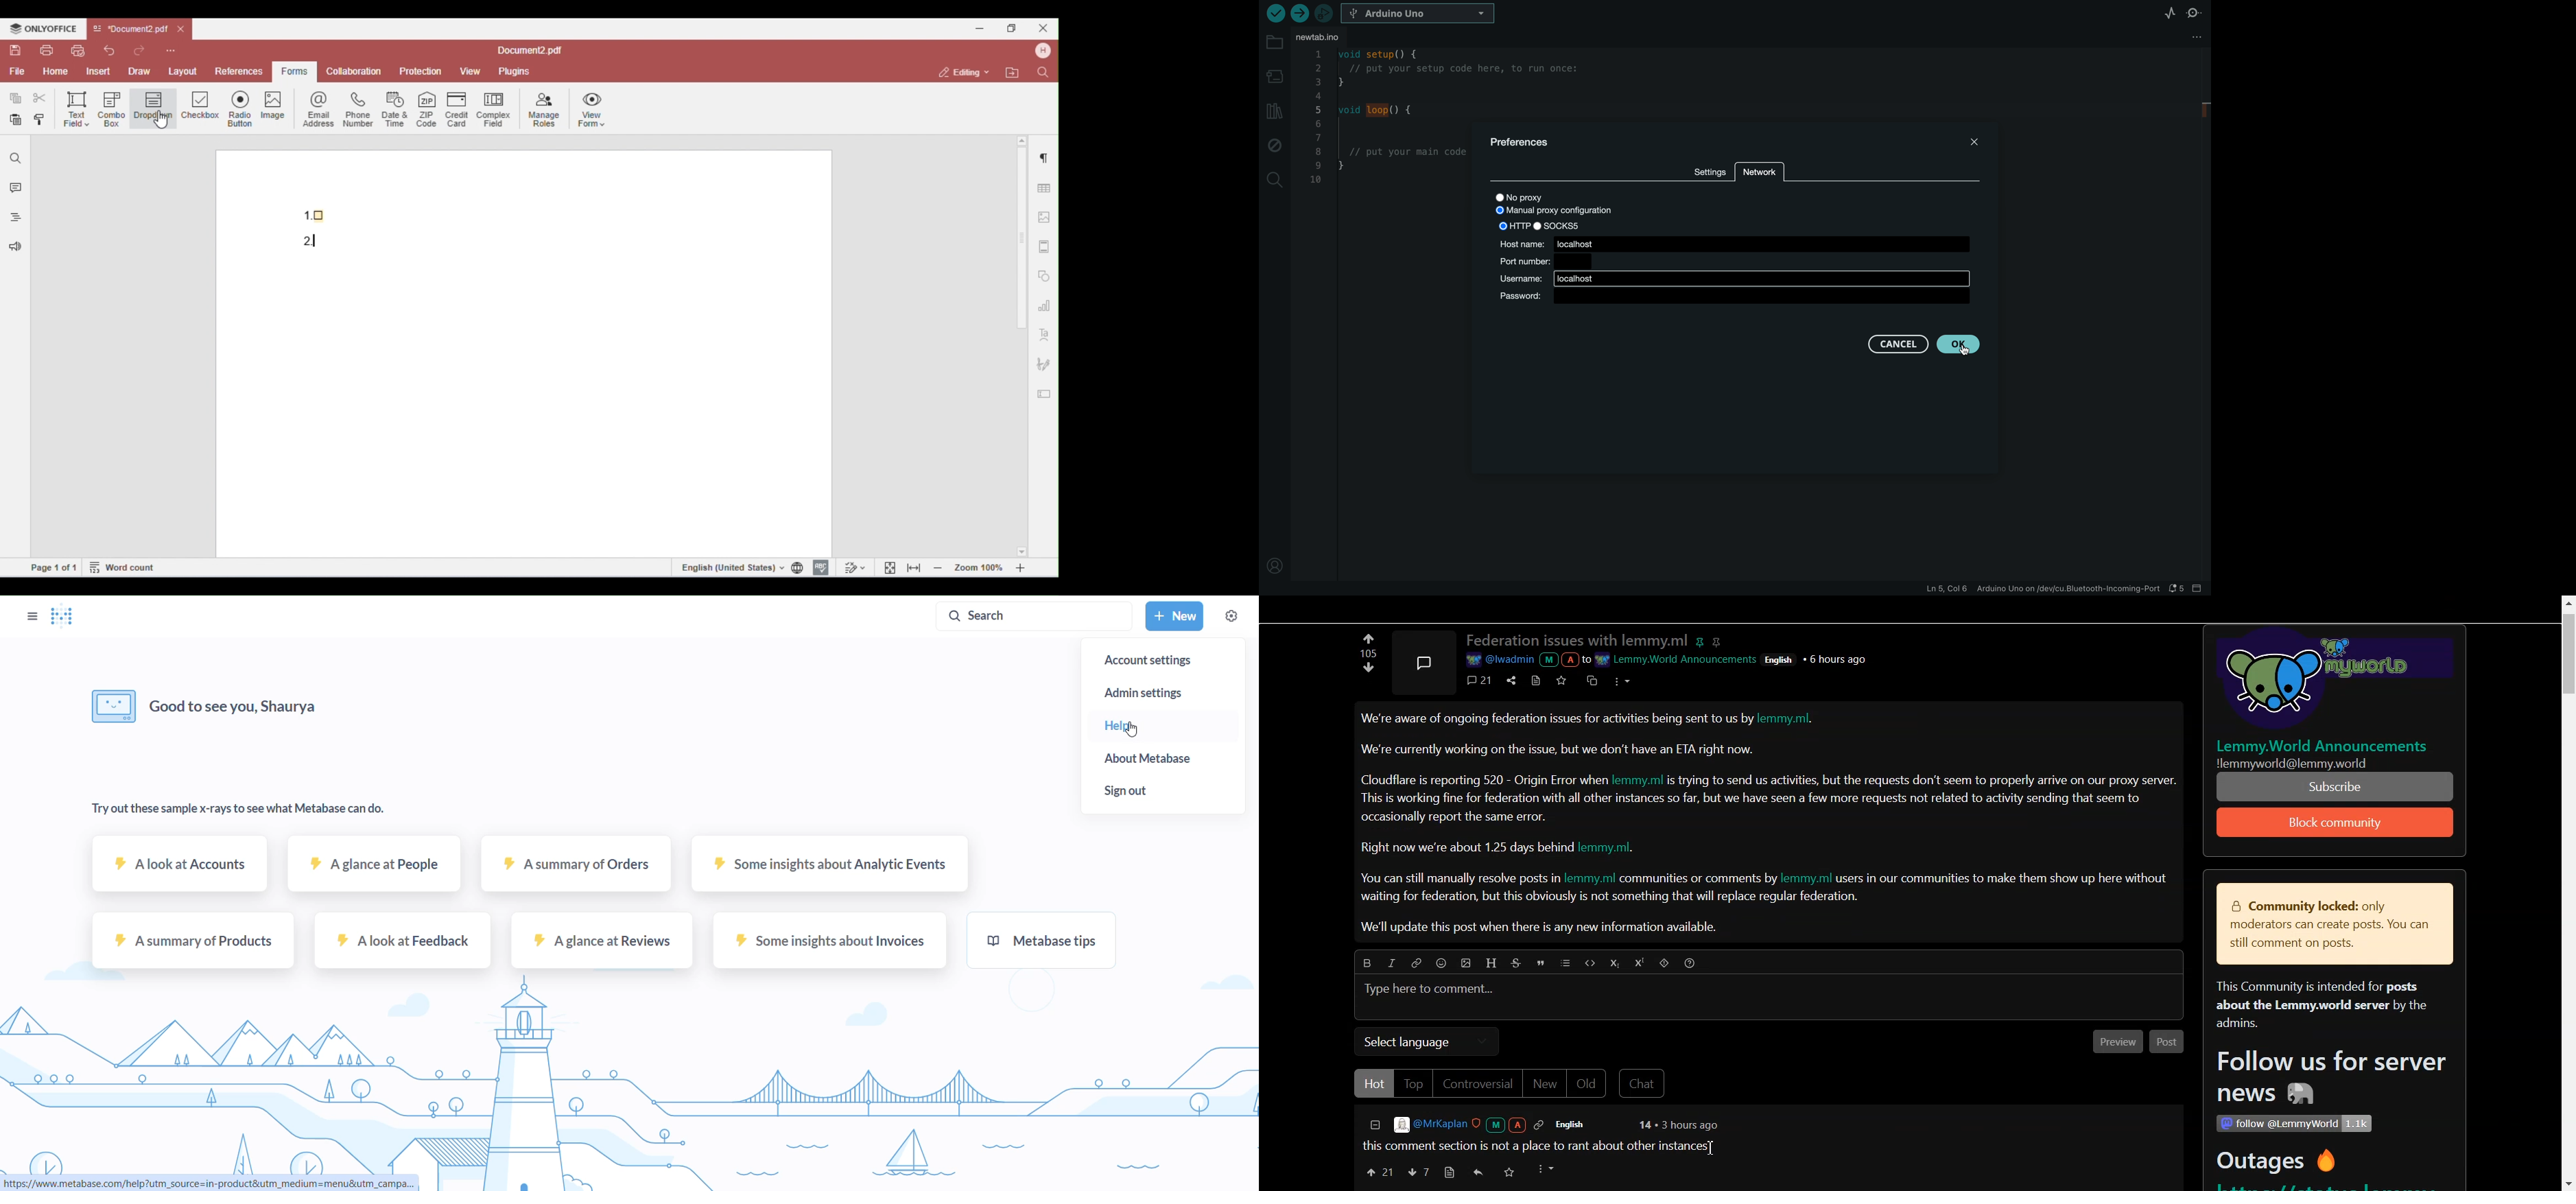 Image resolution: width=2576 pixels, height=1204 pixels. Describe the element at coordinates (2328, 746) in the screenshot. I see `| Lemmy.World Announcements` at that location.